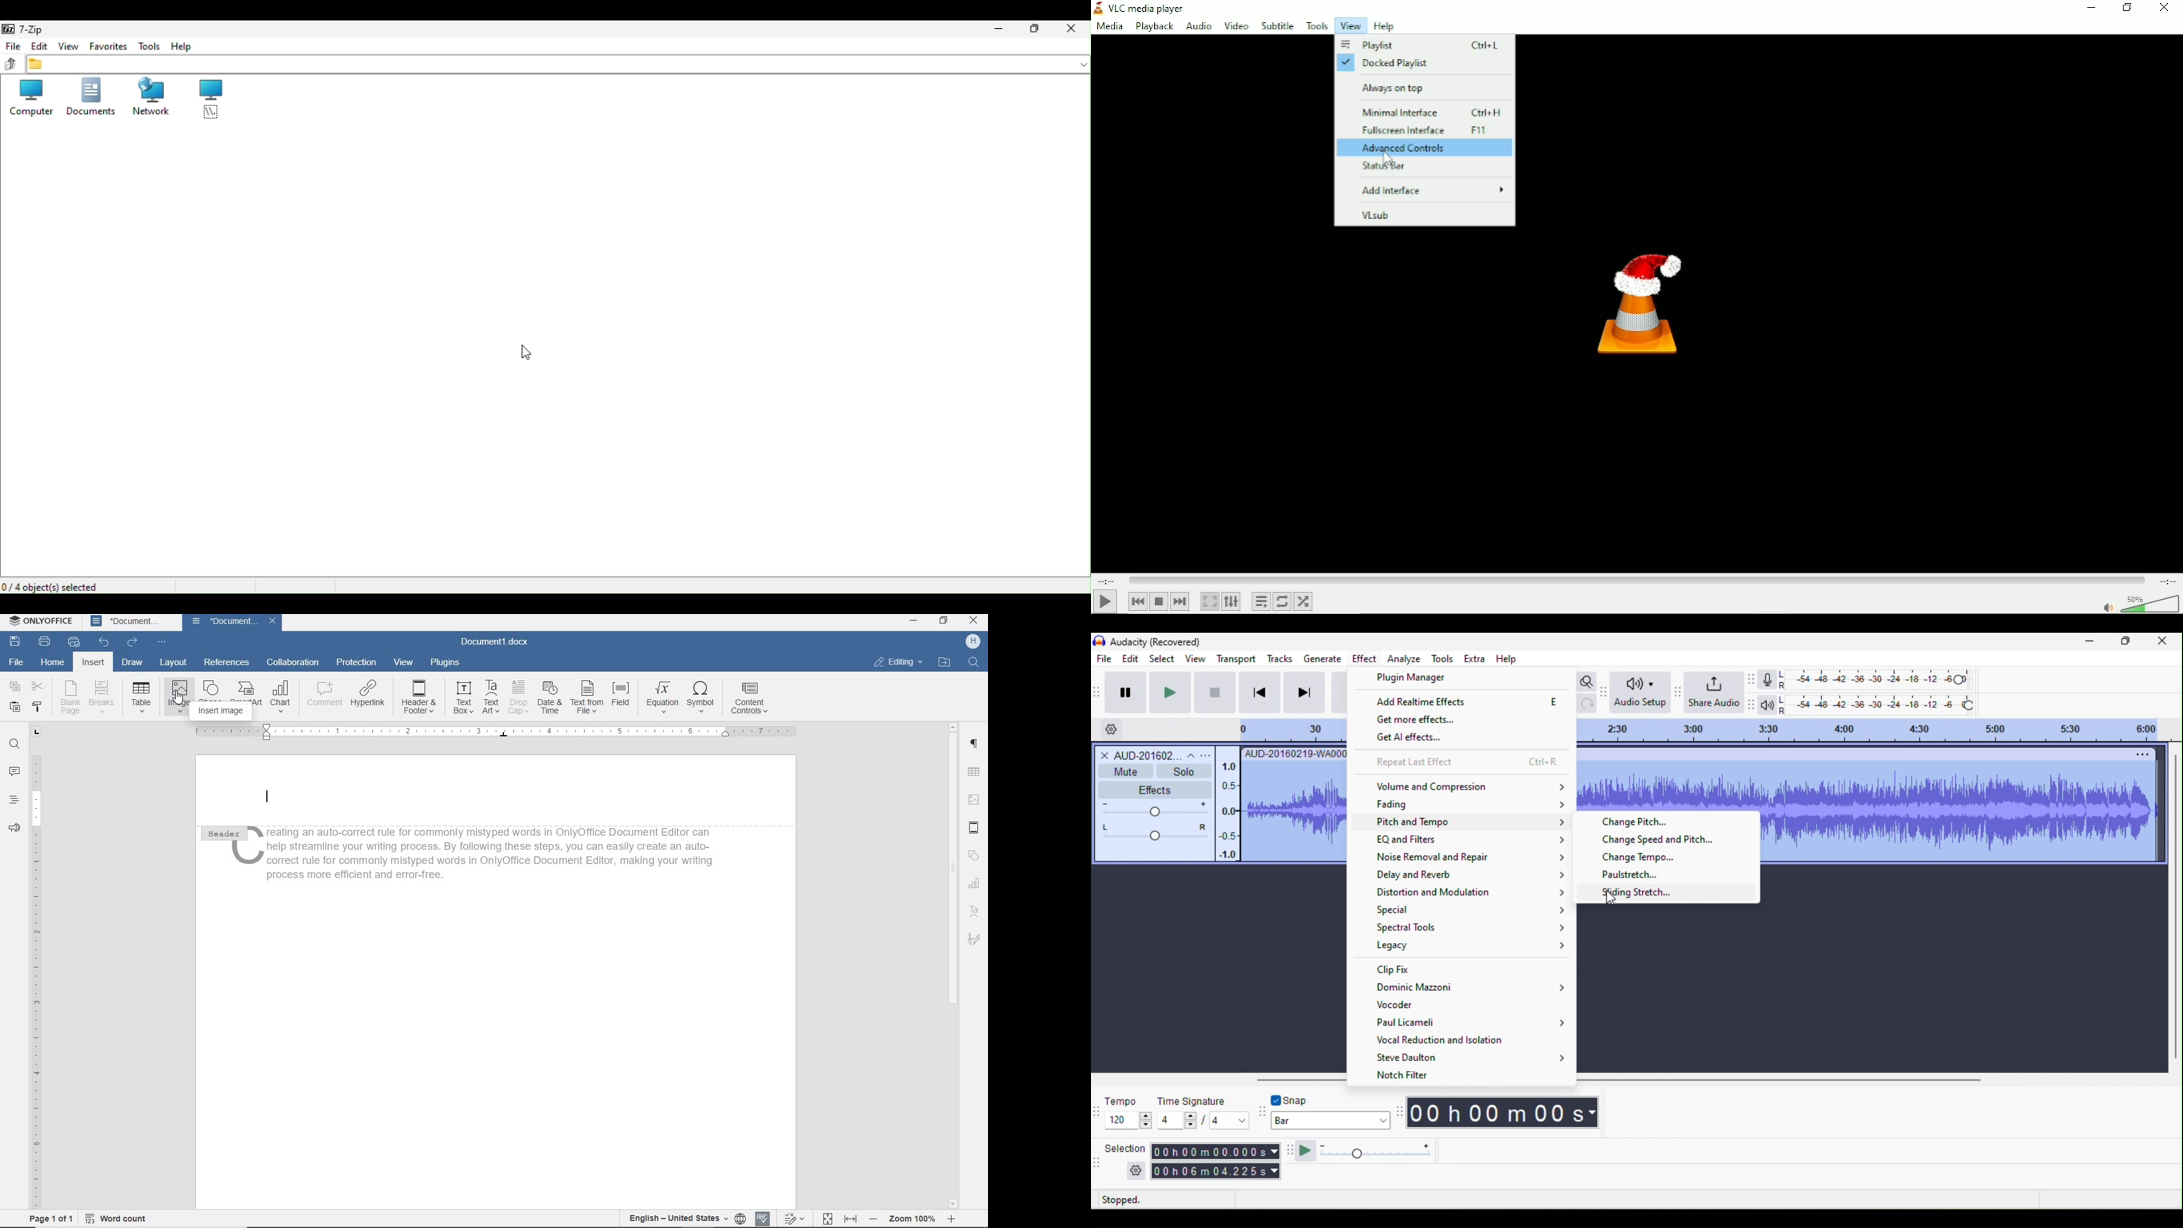 This screenshot has width=2184, height=1232. Describe the element at coordinates (1752, 680) in the screenshot. I see `audacity recording meter toolbar` at that location.